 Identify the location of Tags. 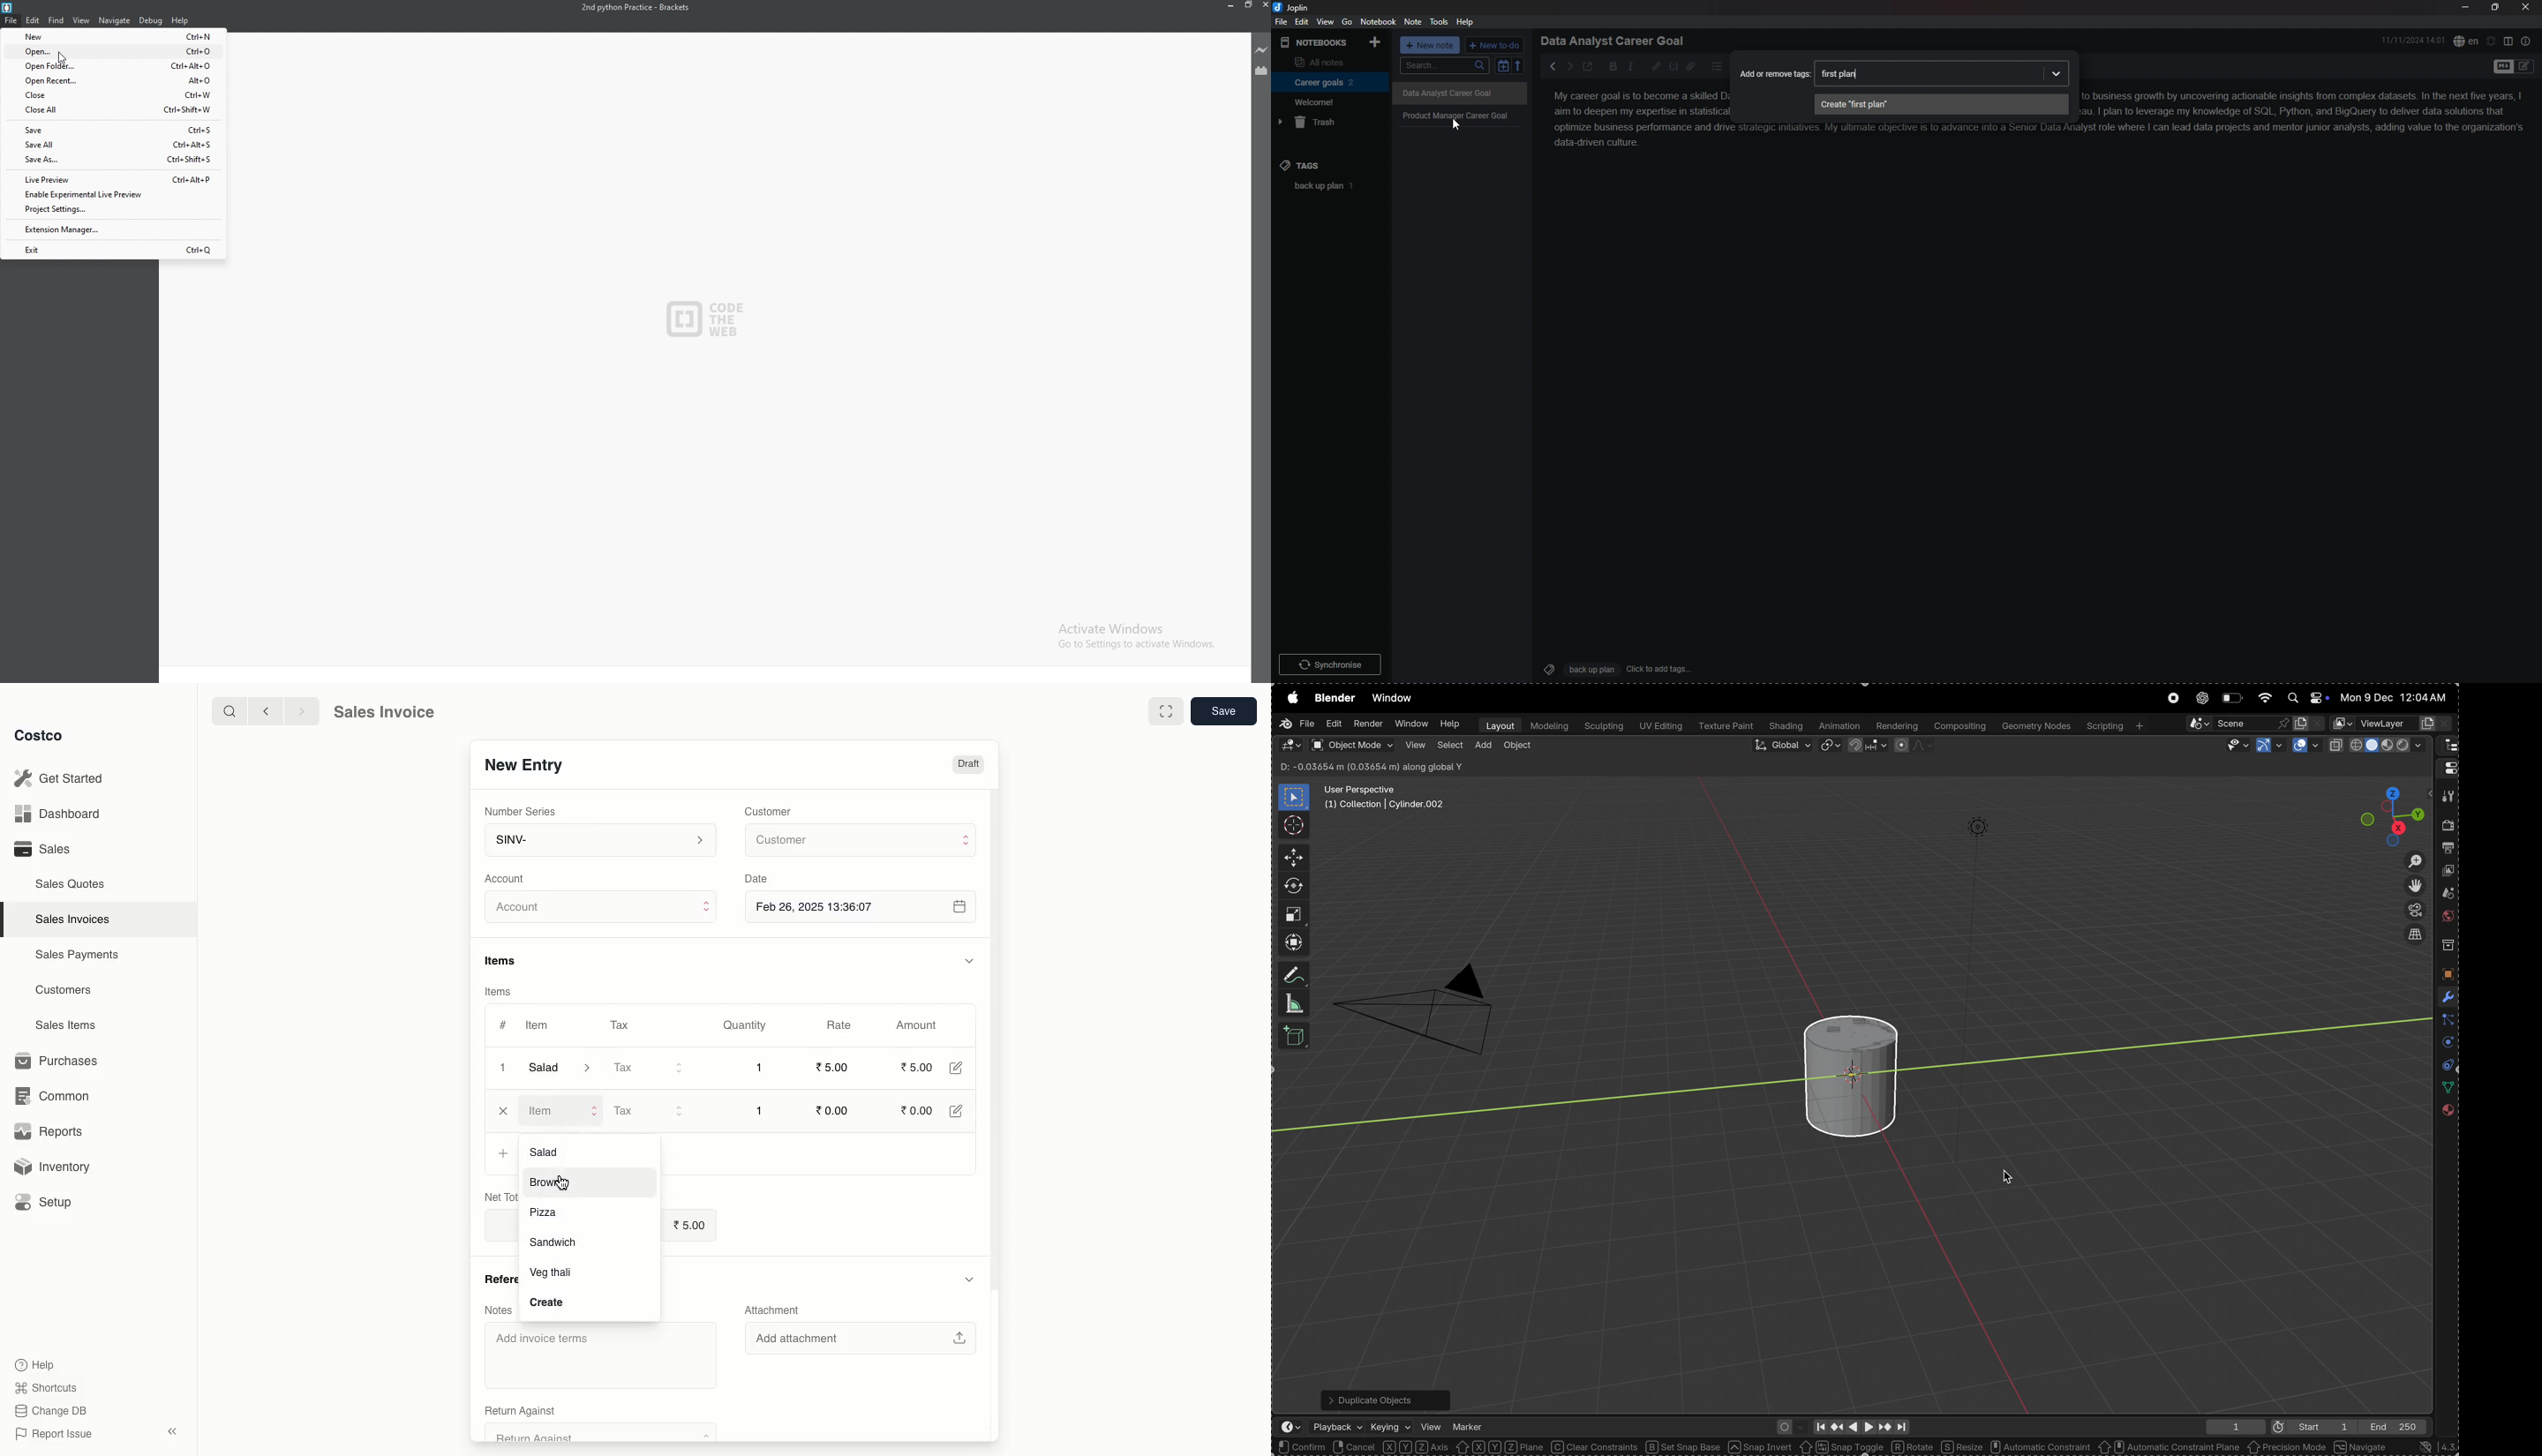
(1546, 668).